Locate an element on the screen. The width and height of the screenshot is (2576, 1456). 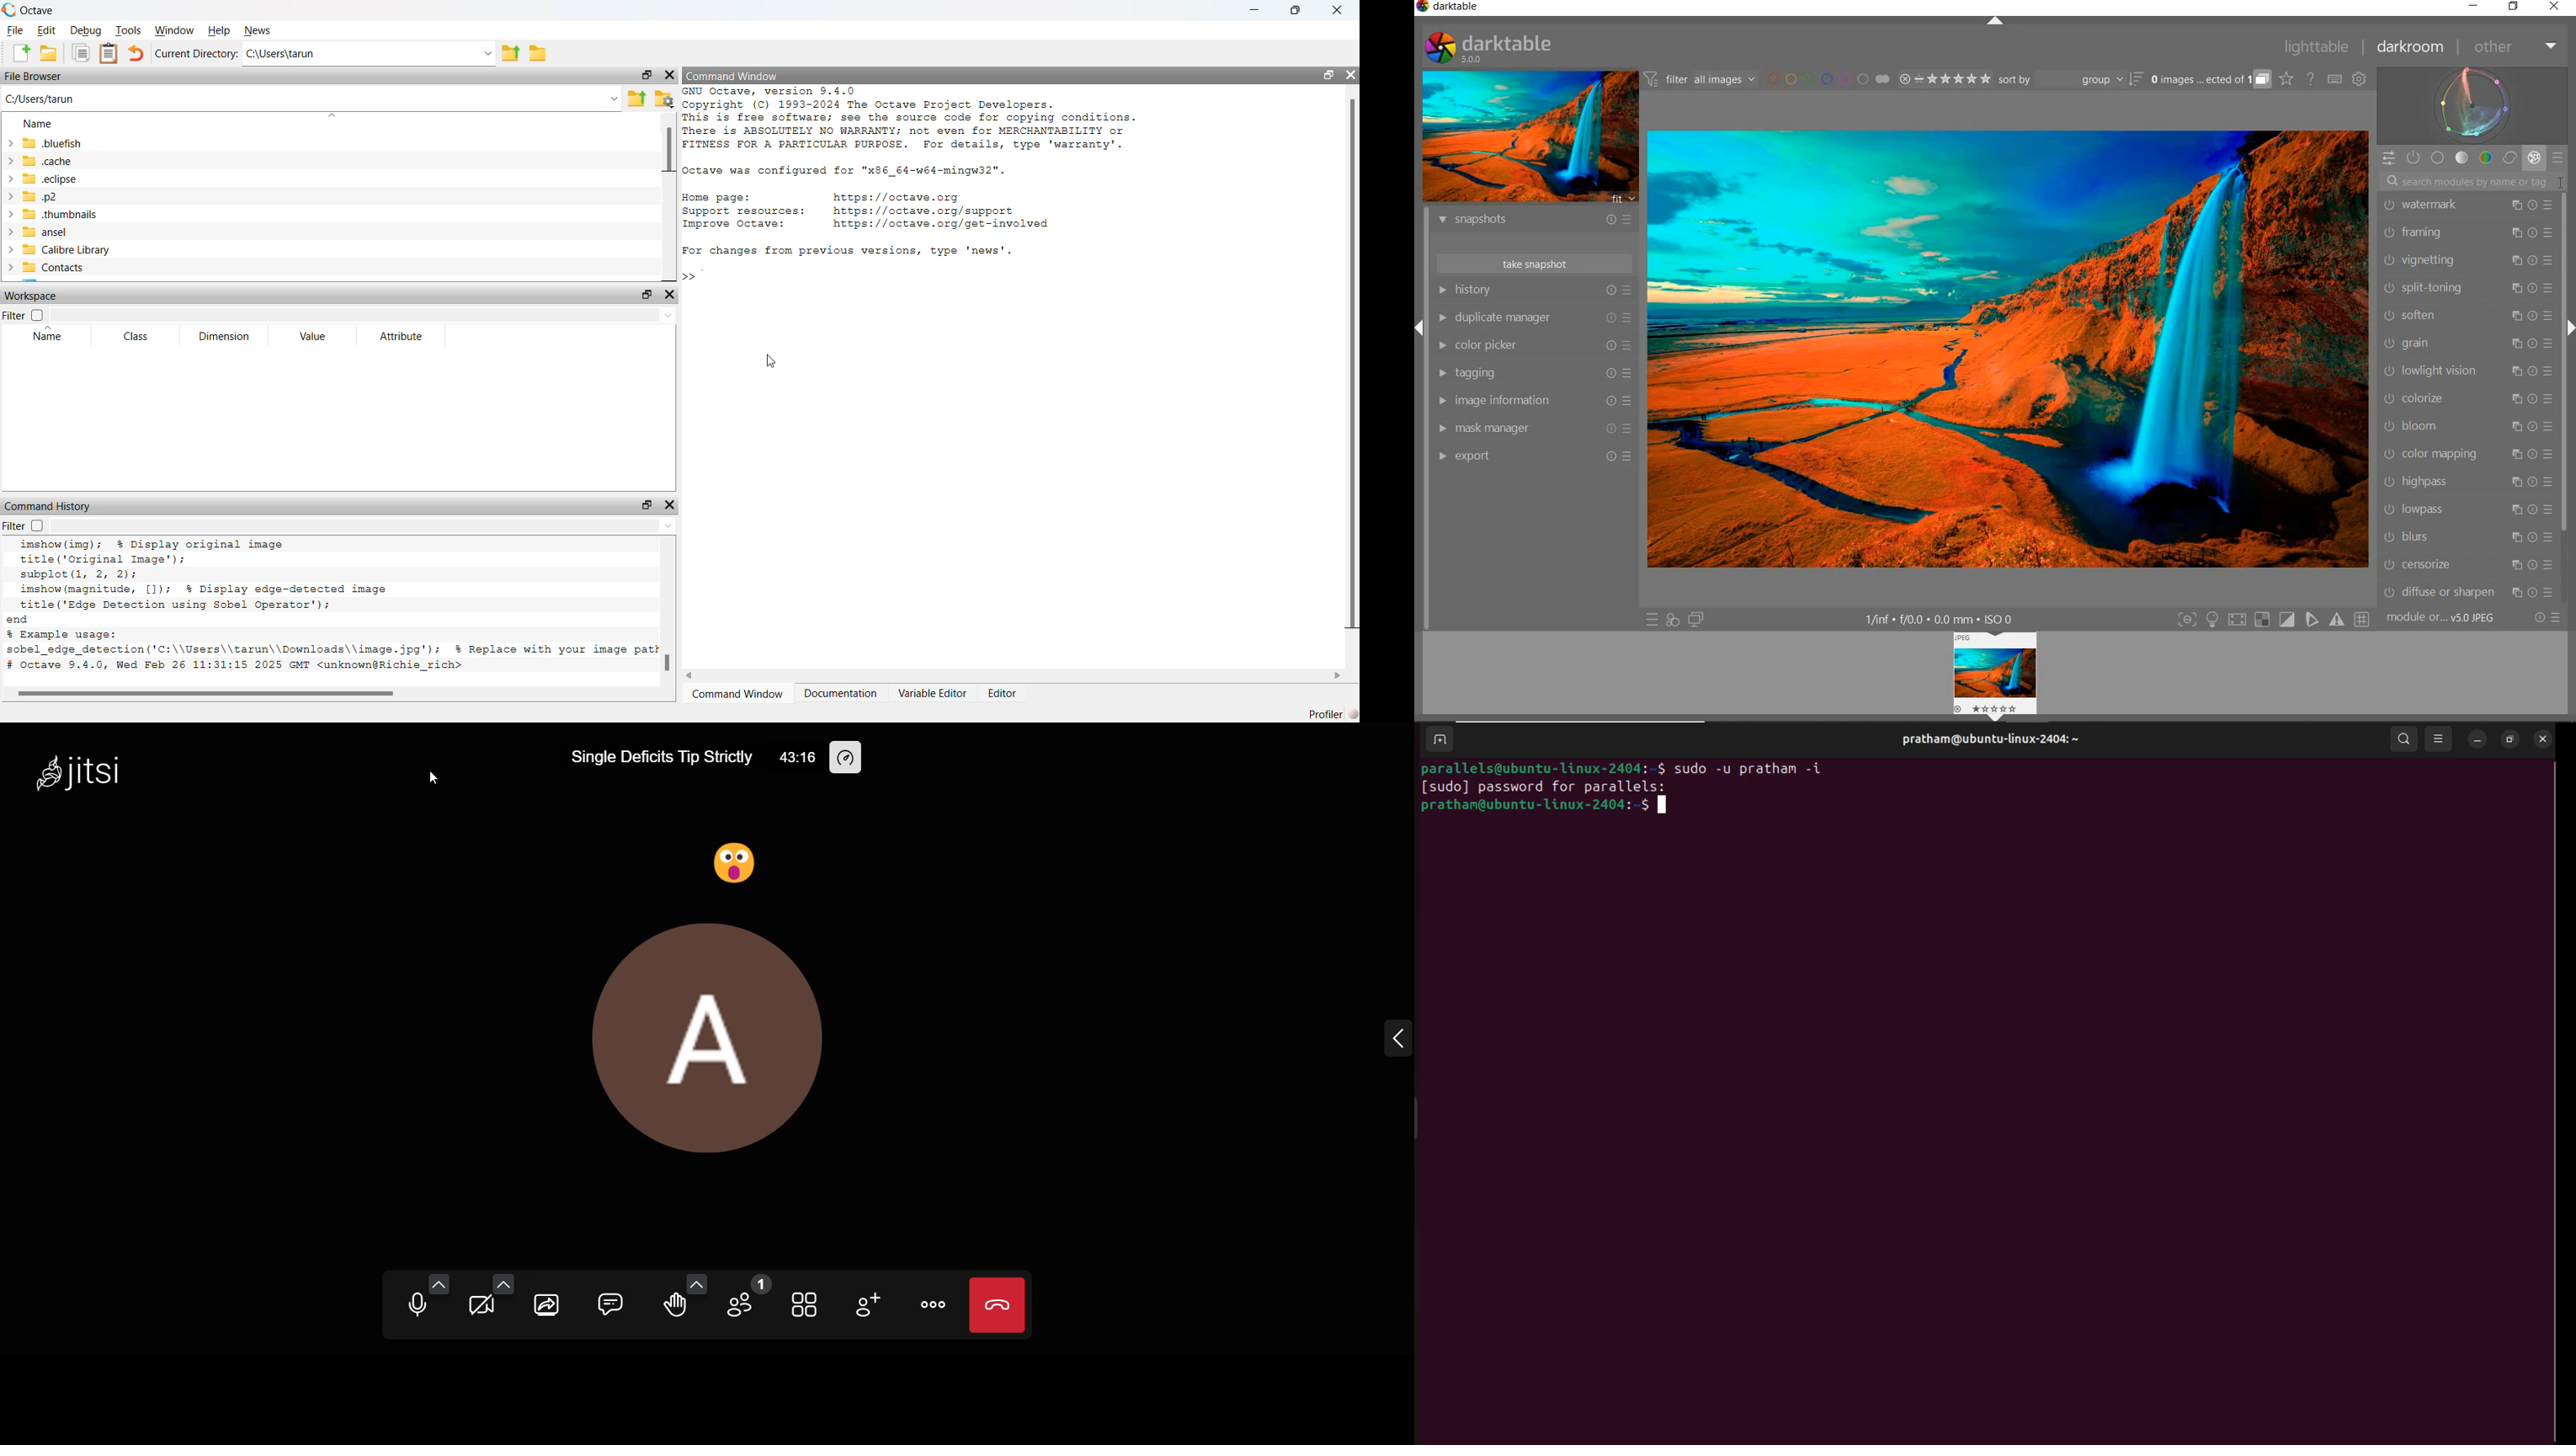
checkbox is located at coordinates (41, 315).